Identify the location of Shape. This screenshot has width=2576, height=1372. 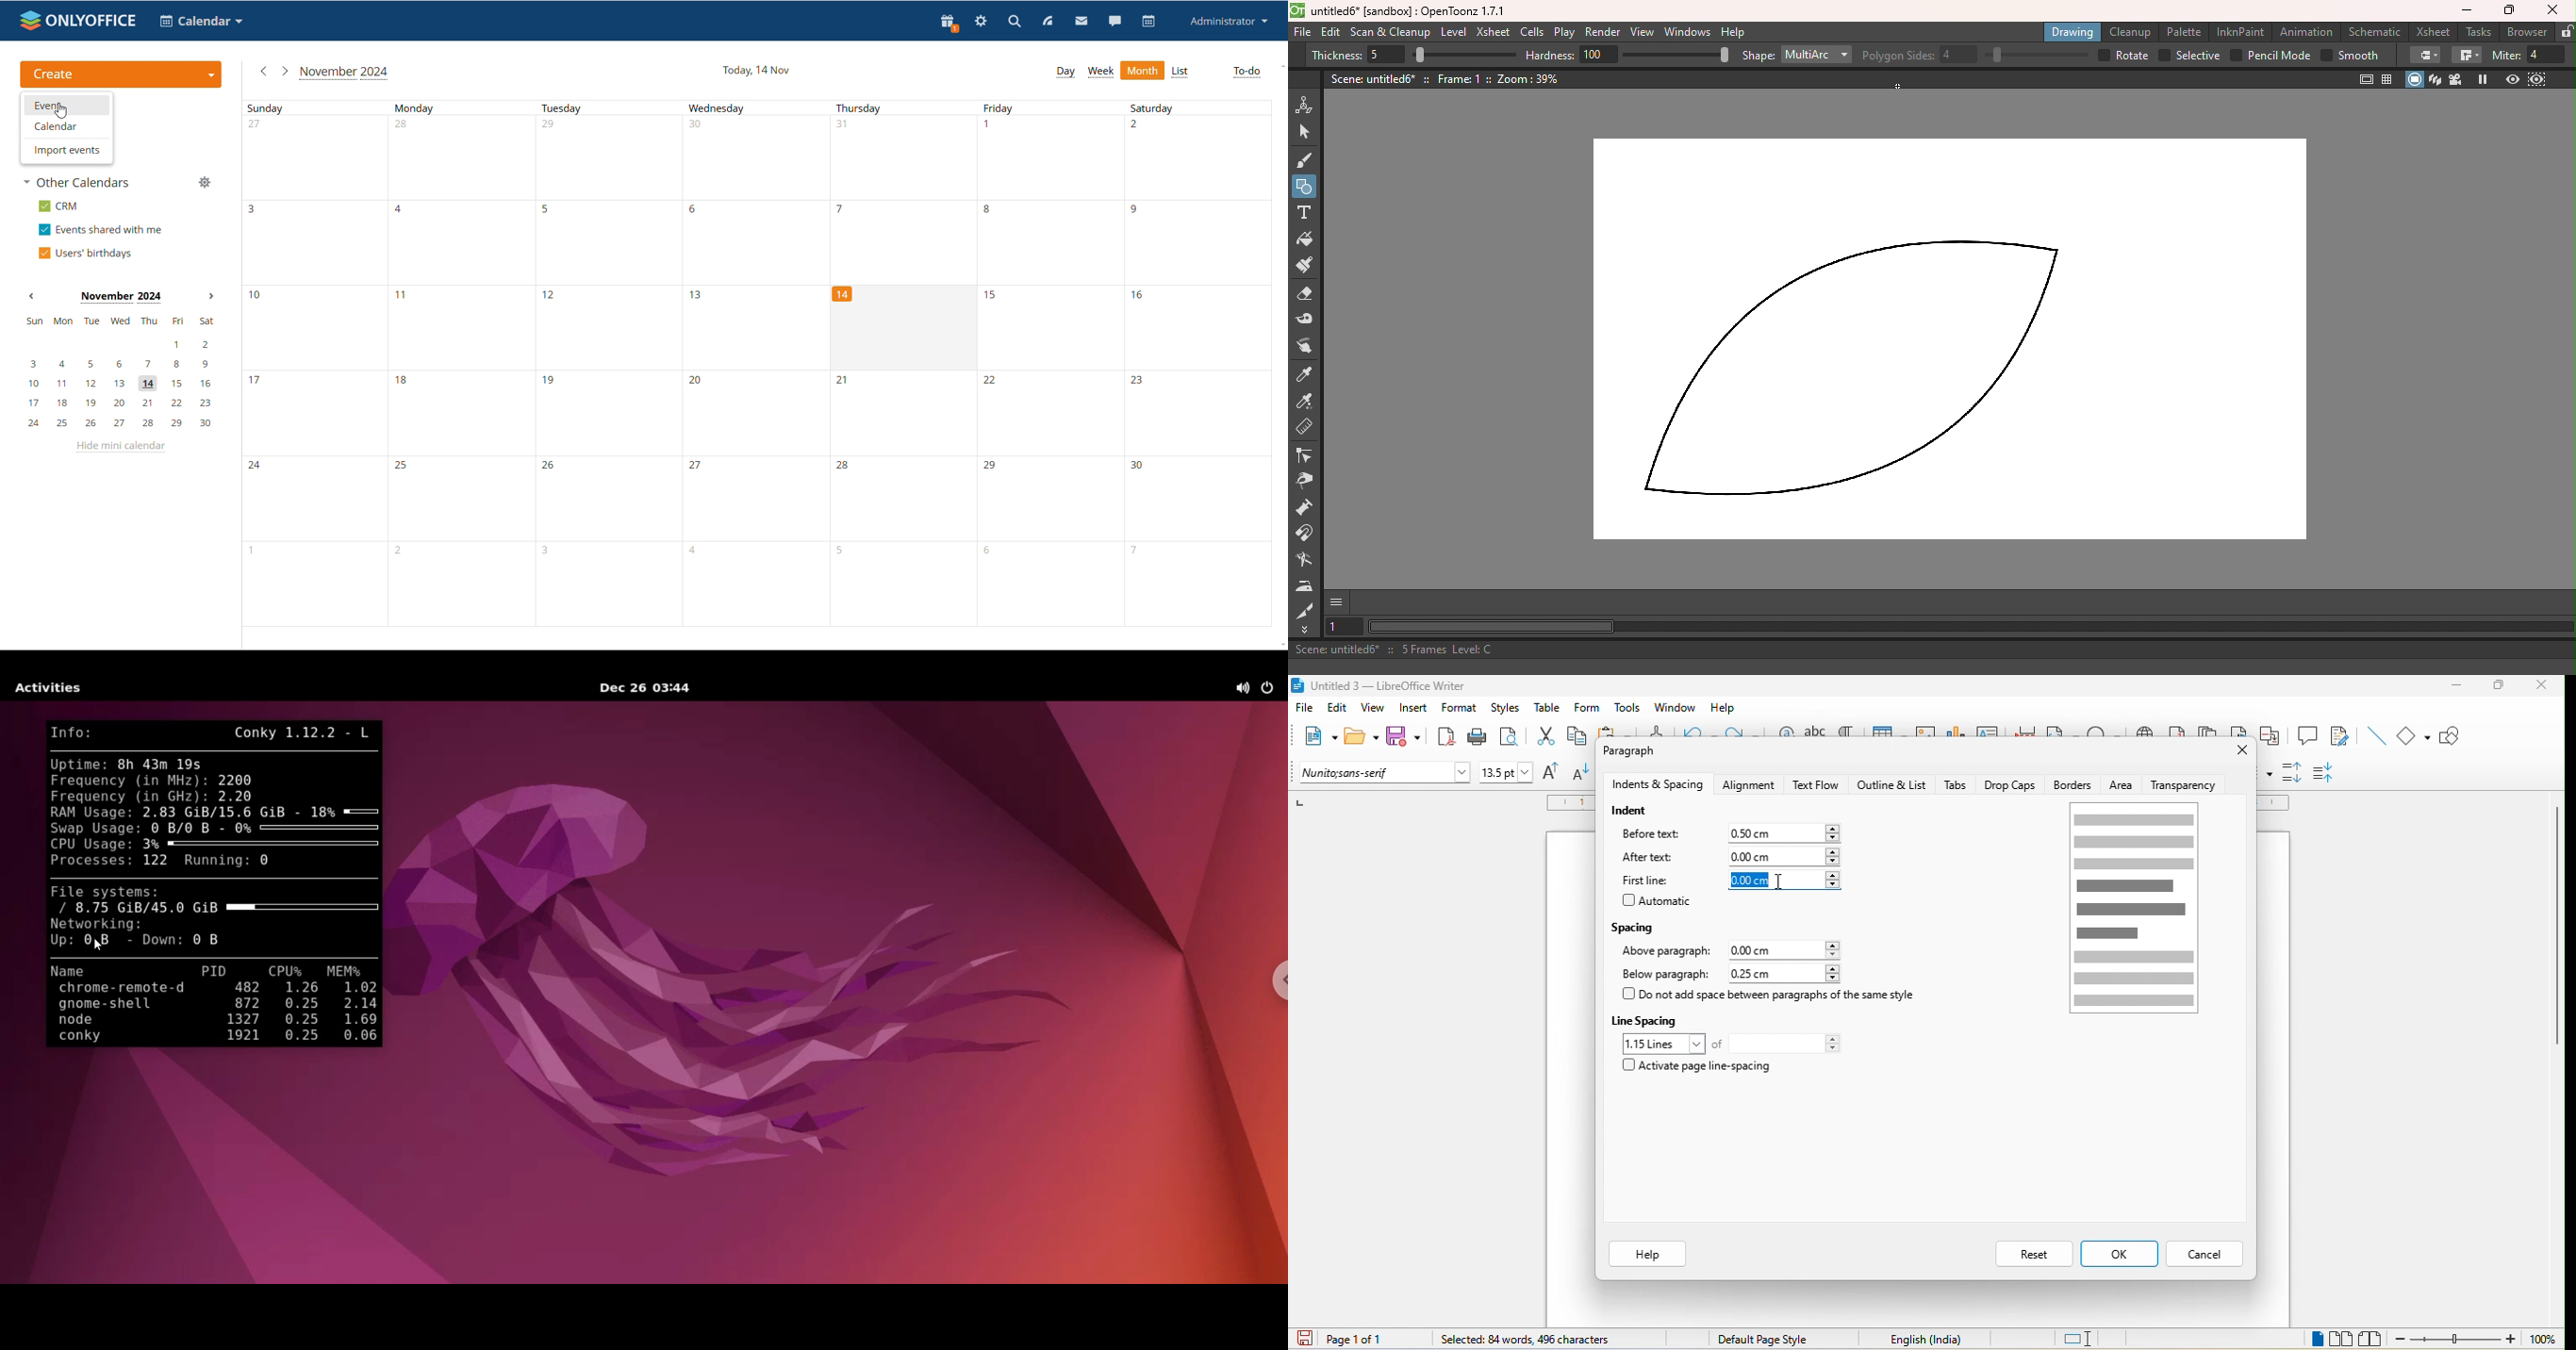
(1757, 57).